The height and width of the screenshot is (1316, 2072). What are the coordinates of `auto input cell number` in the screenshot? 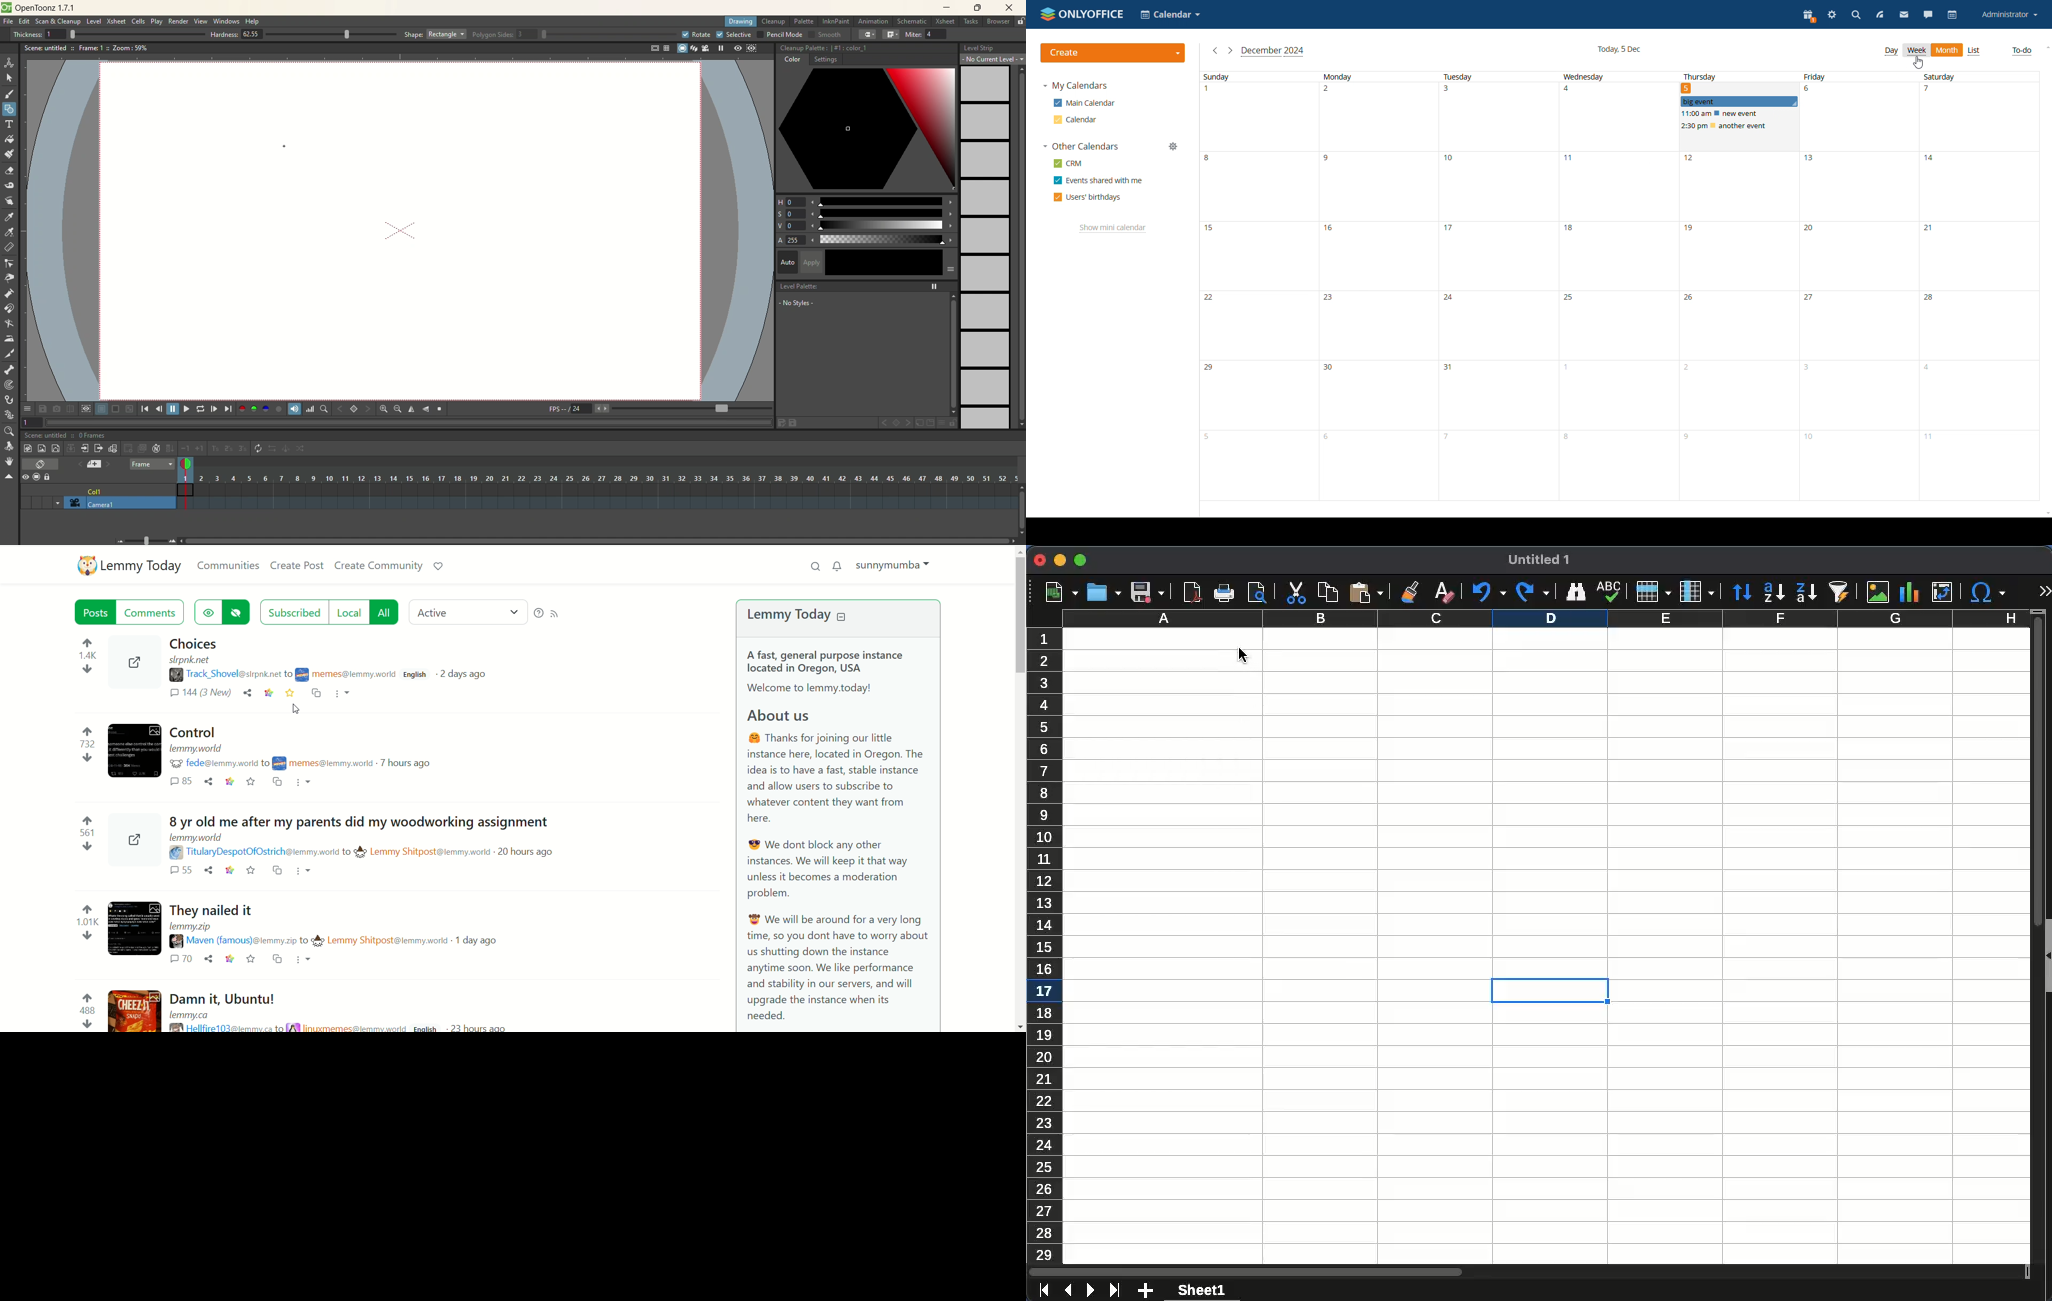 It's located at (157, 448).